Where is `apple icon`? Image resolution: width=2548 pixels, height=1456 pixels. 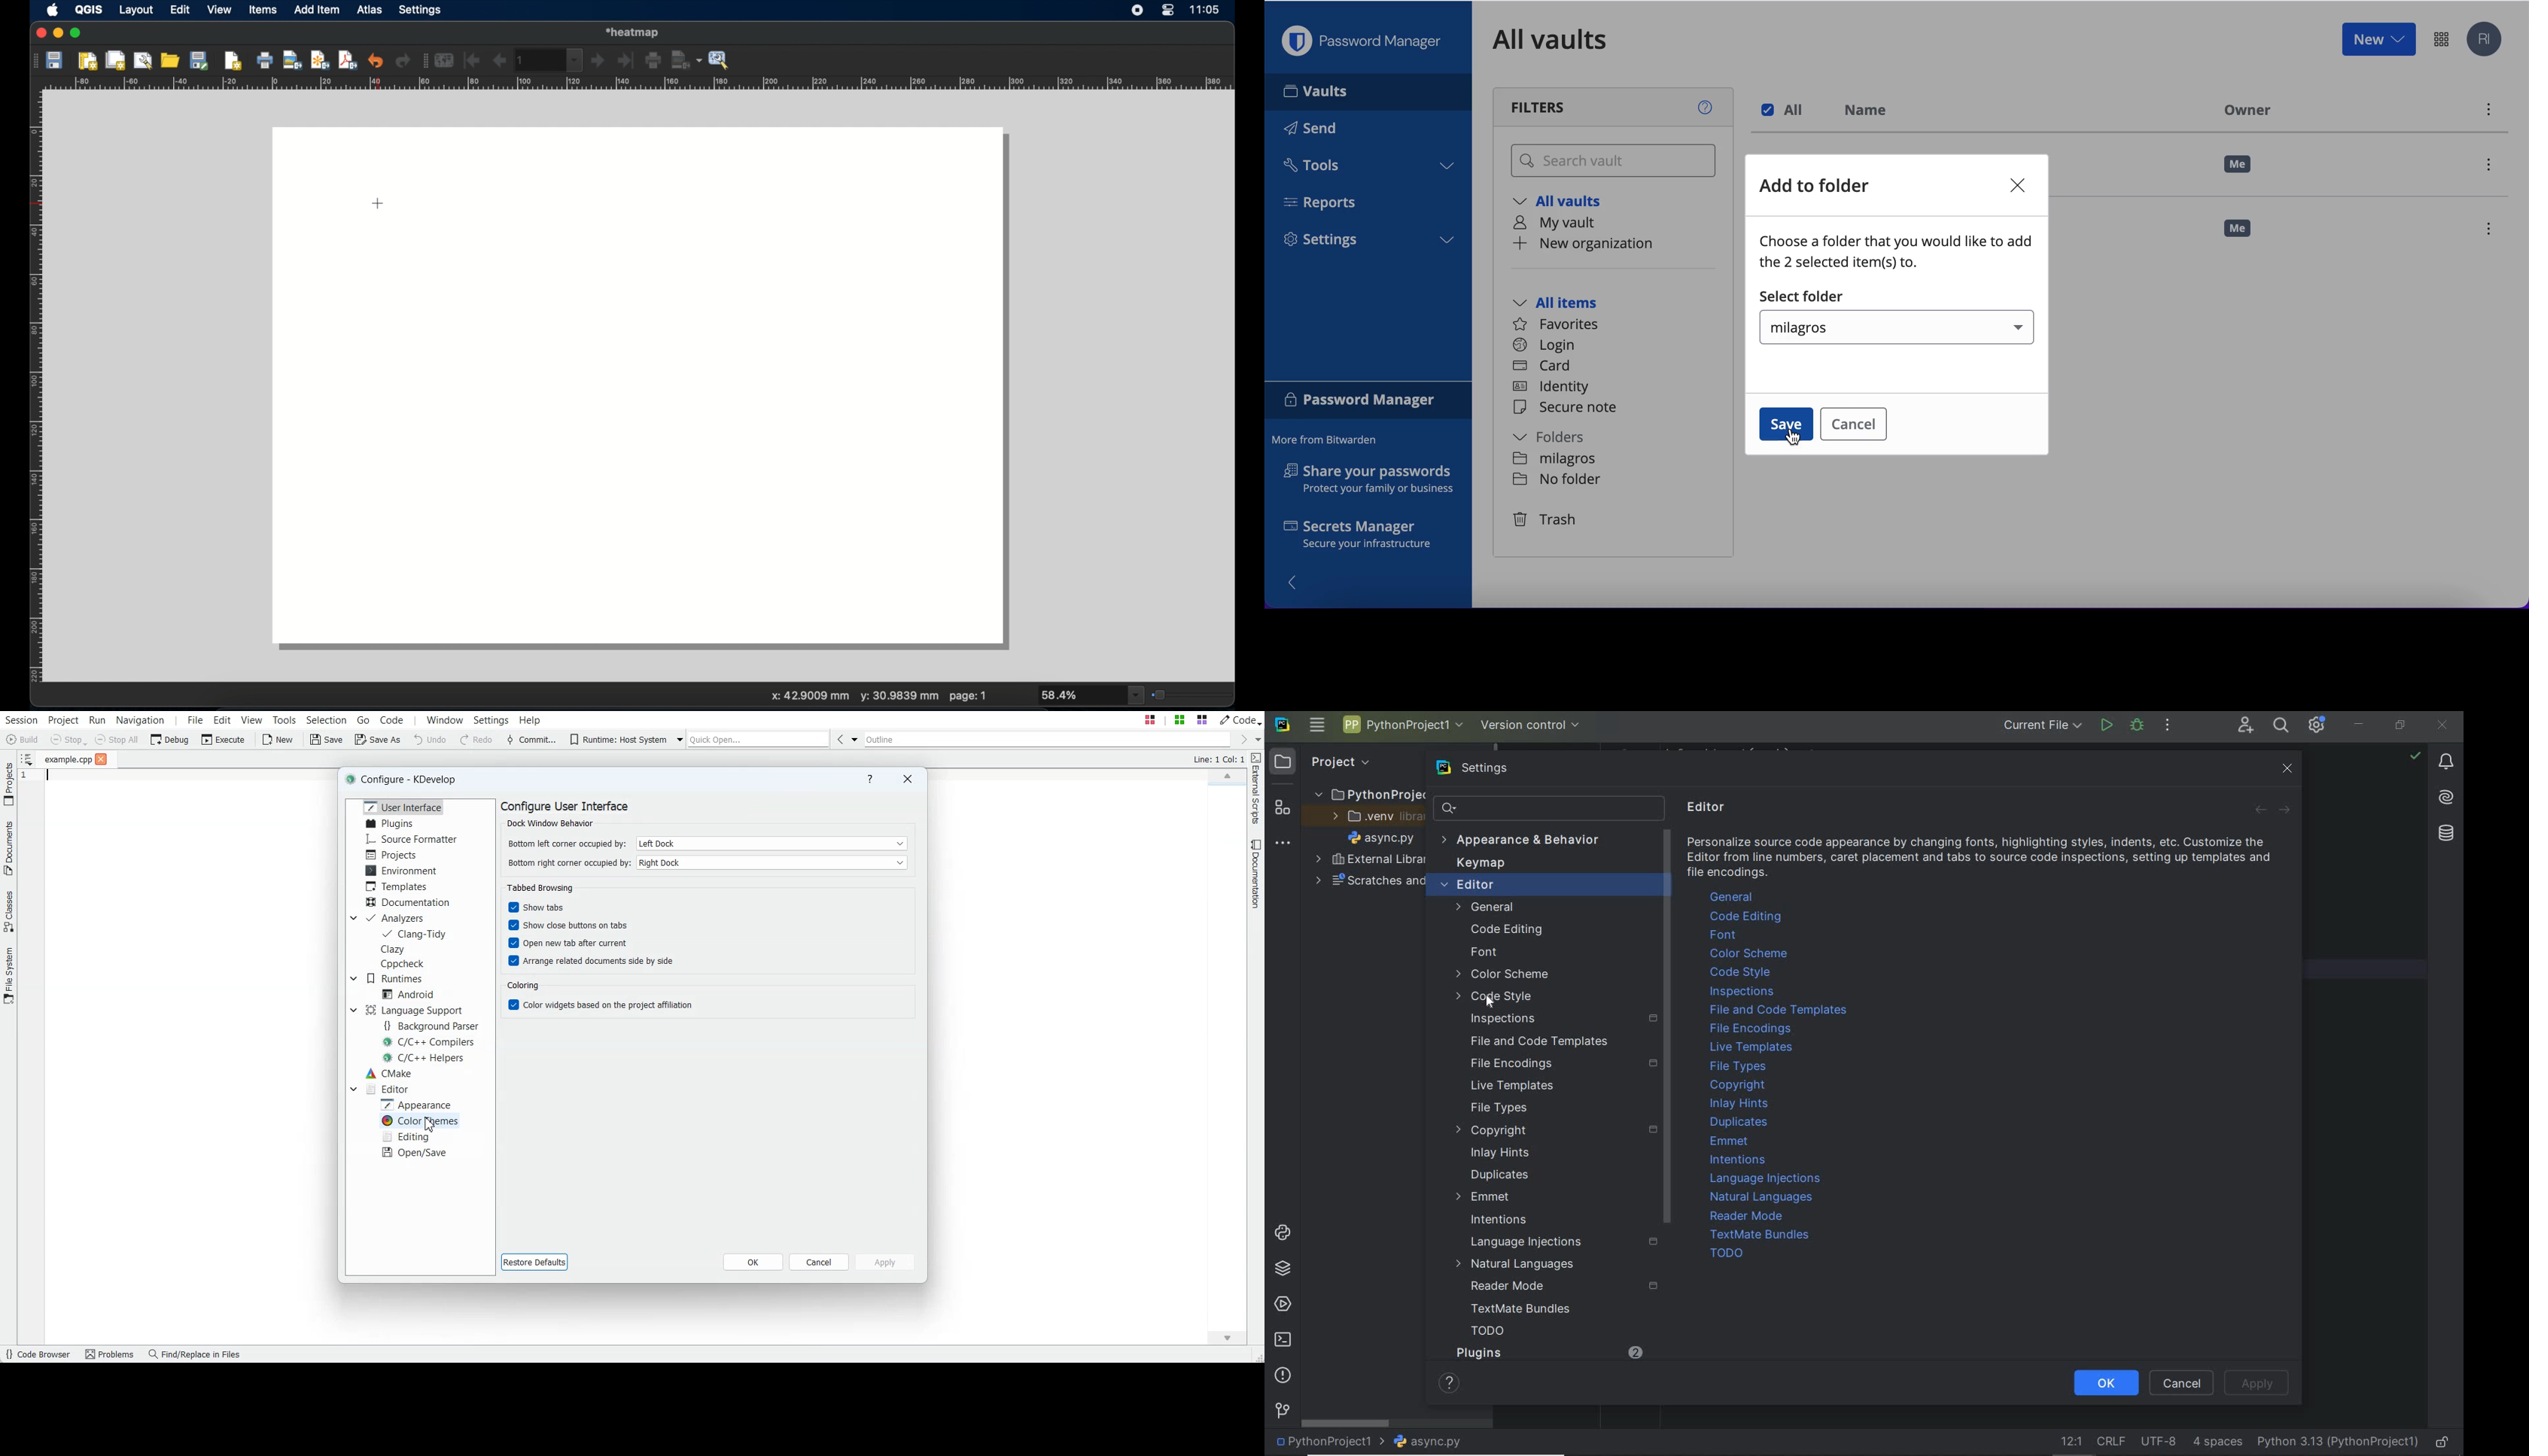
apple icon is located at coordinates (51, 10).